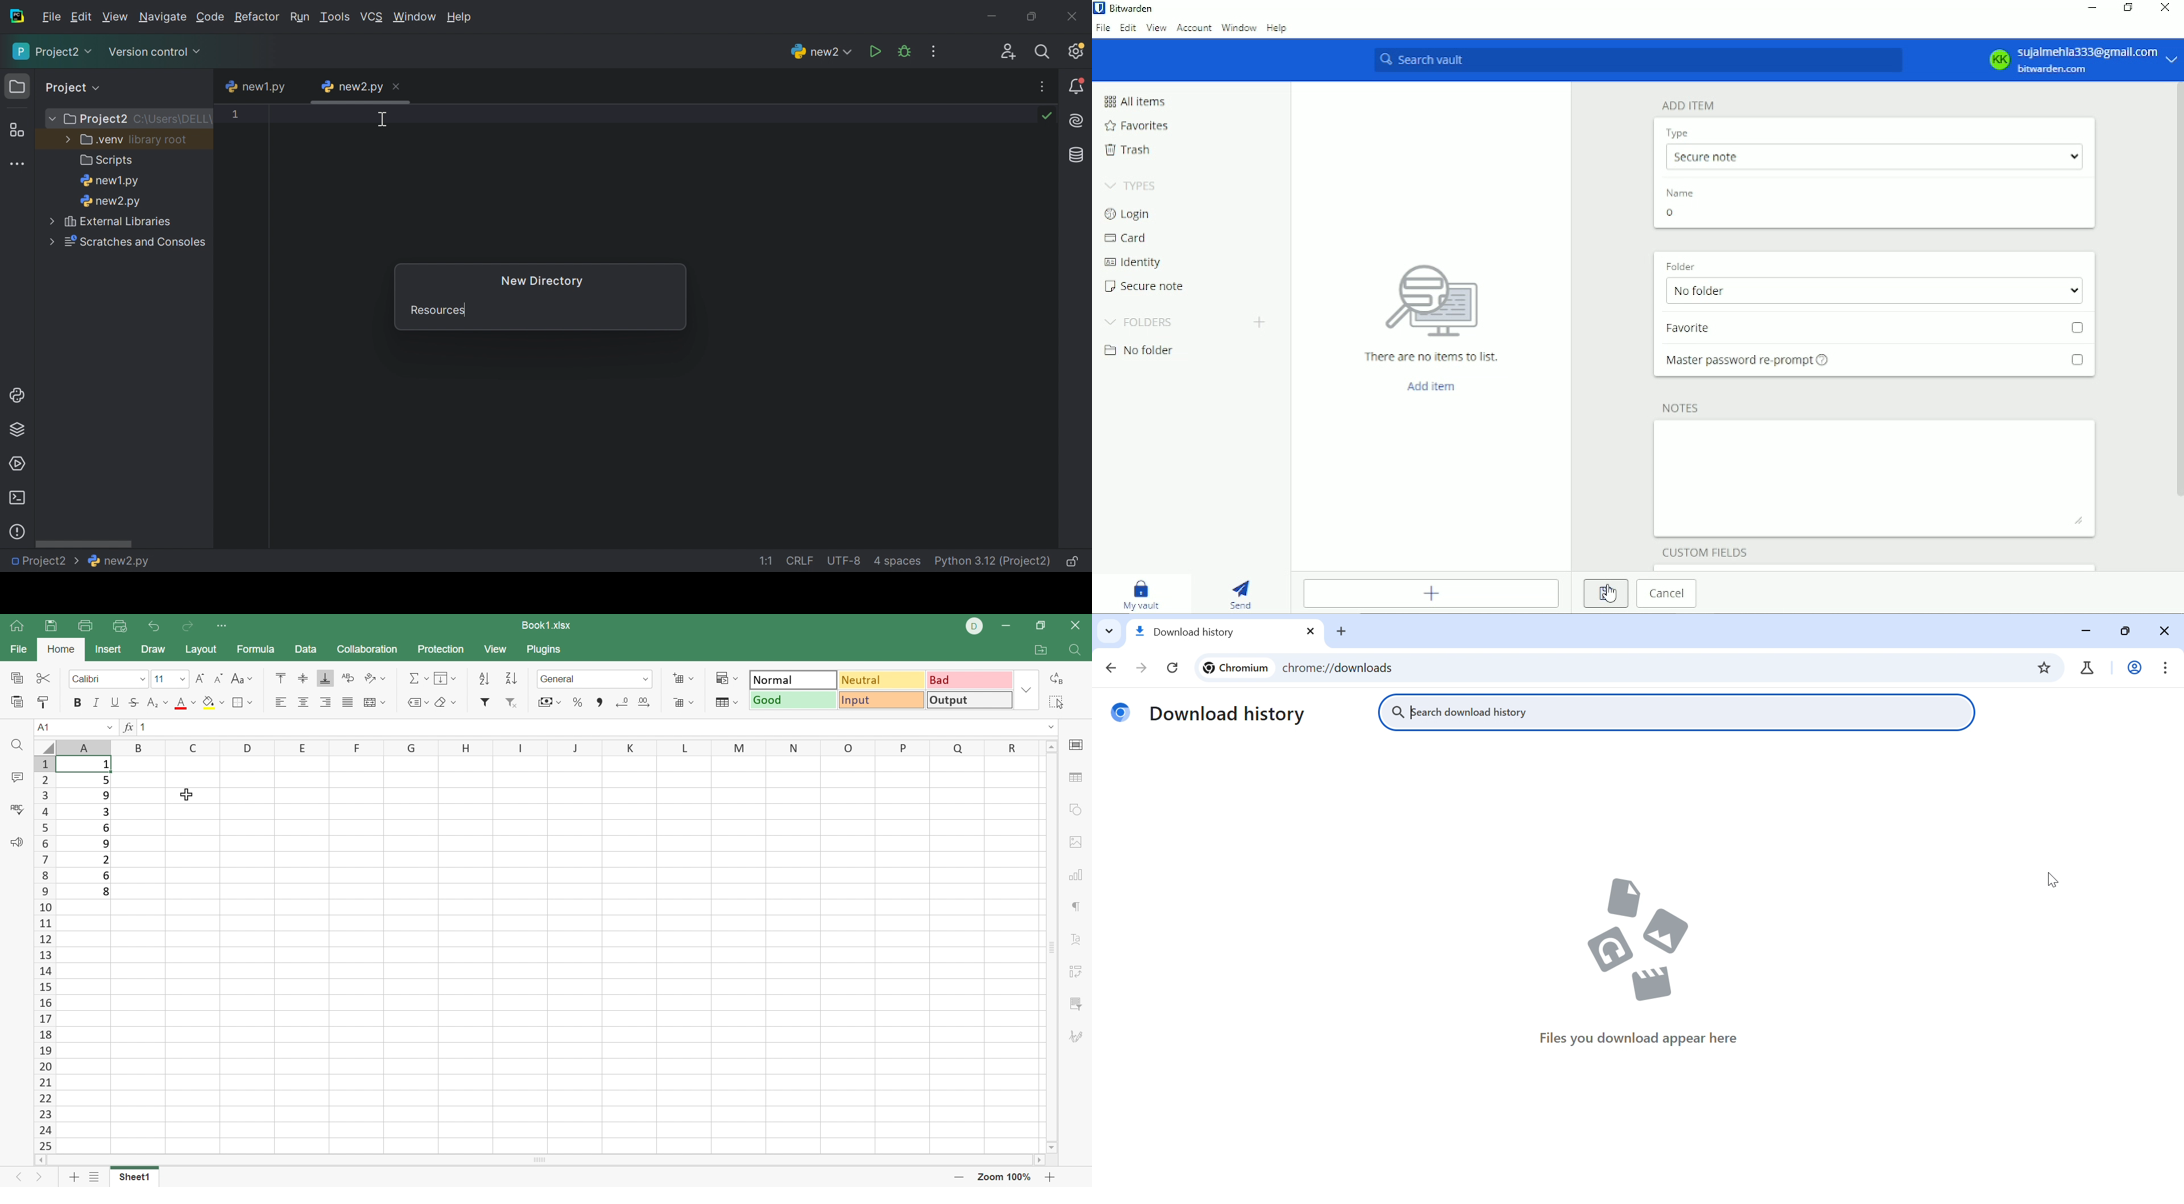 The image size is (2184, 1204). What do you see at coordinates (1077, 1038) in the screenshot?
I see `Signature settings` at bounding box center [1077, 1038].